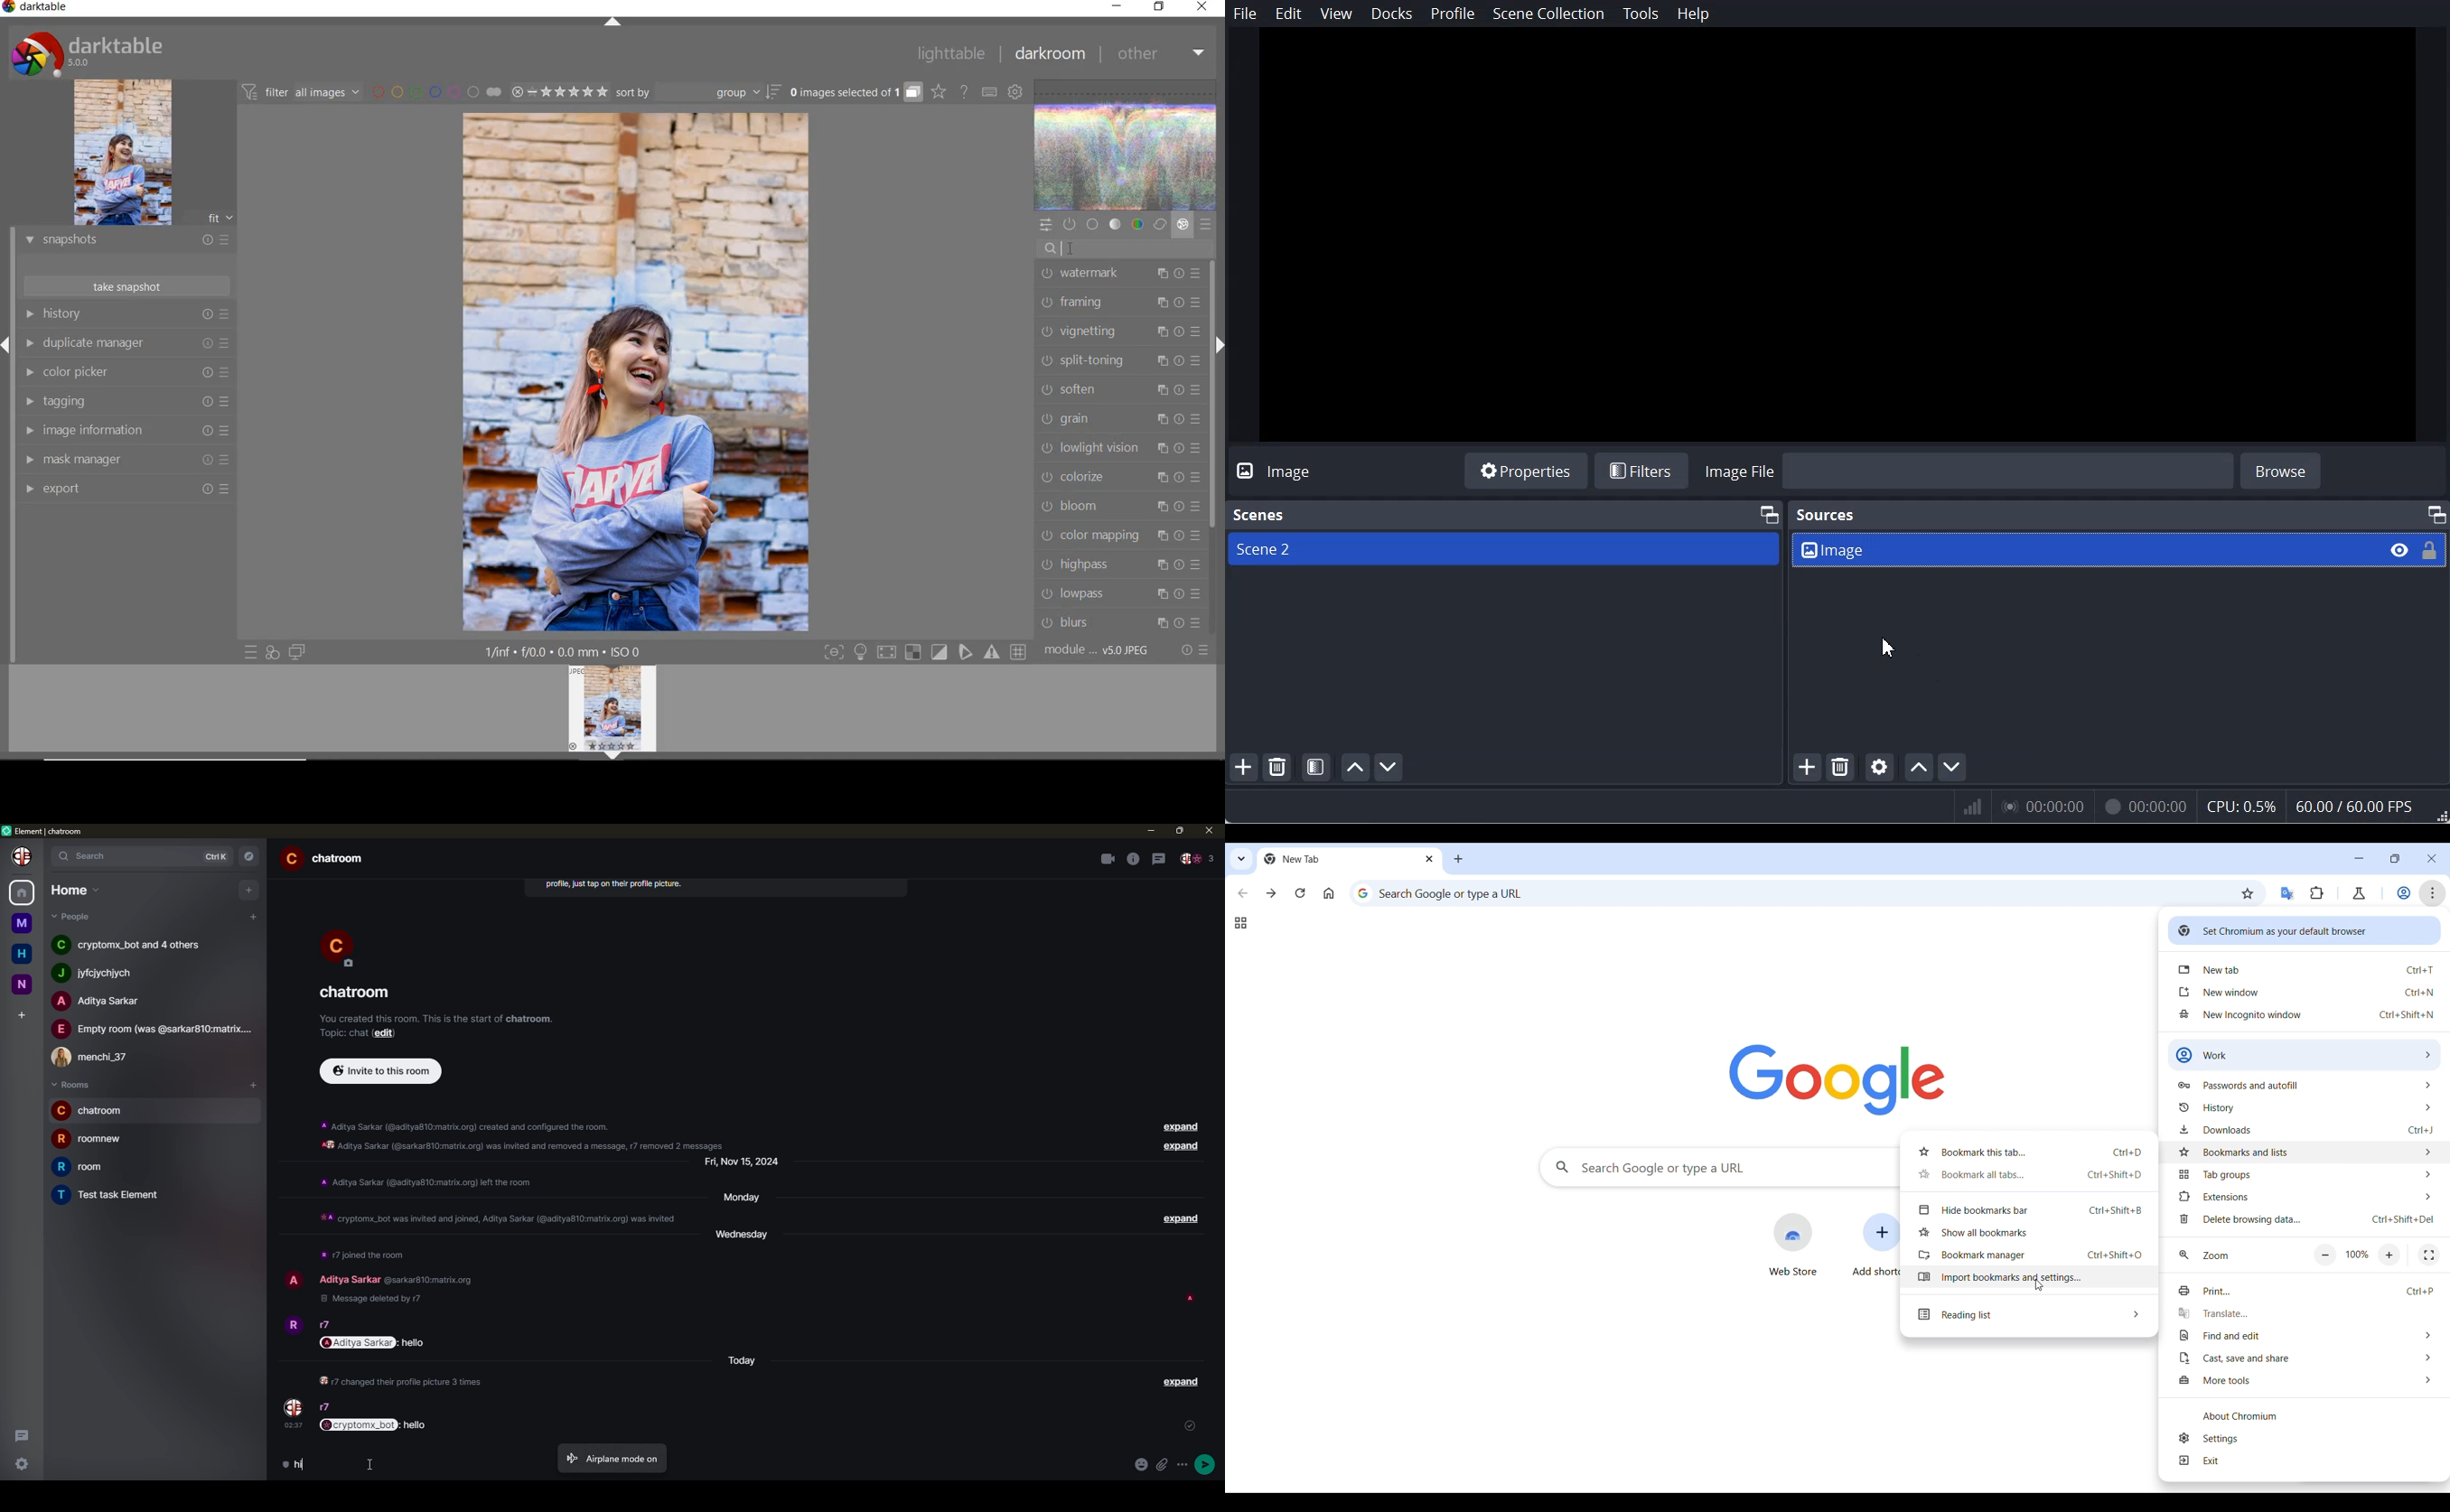 This screenshot has height=1512, width=2464. I want to click on darkroom, so click(1050, 55).